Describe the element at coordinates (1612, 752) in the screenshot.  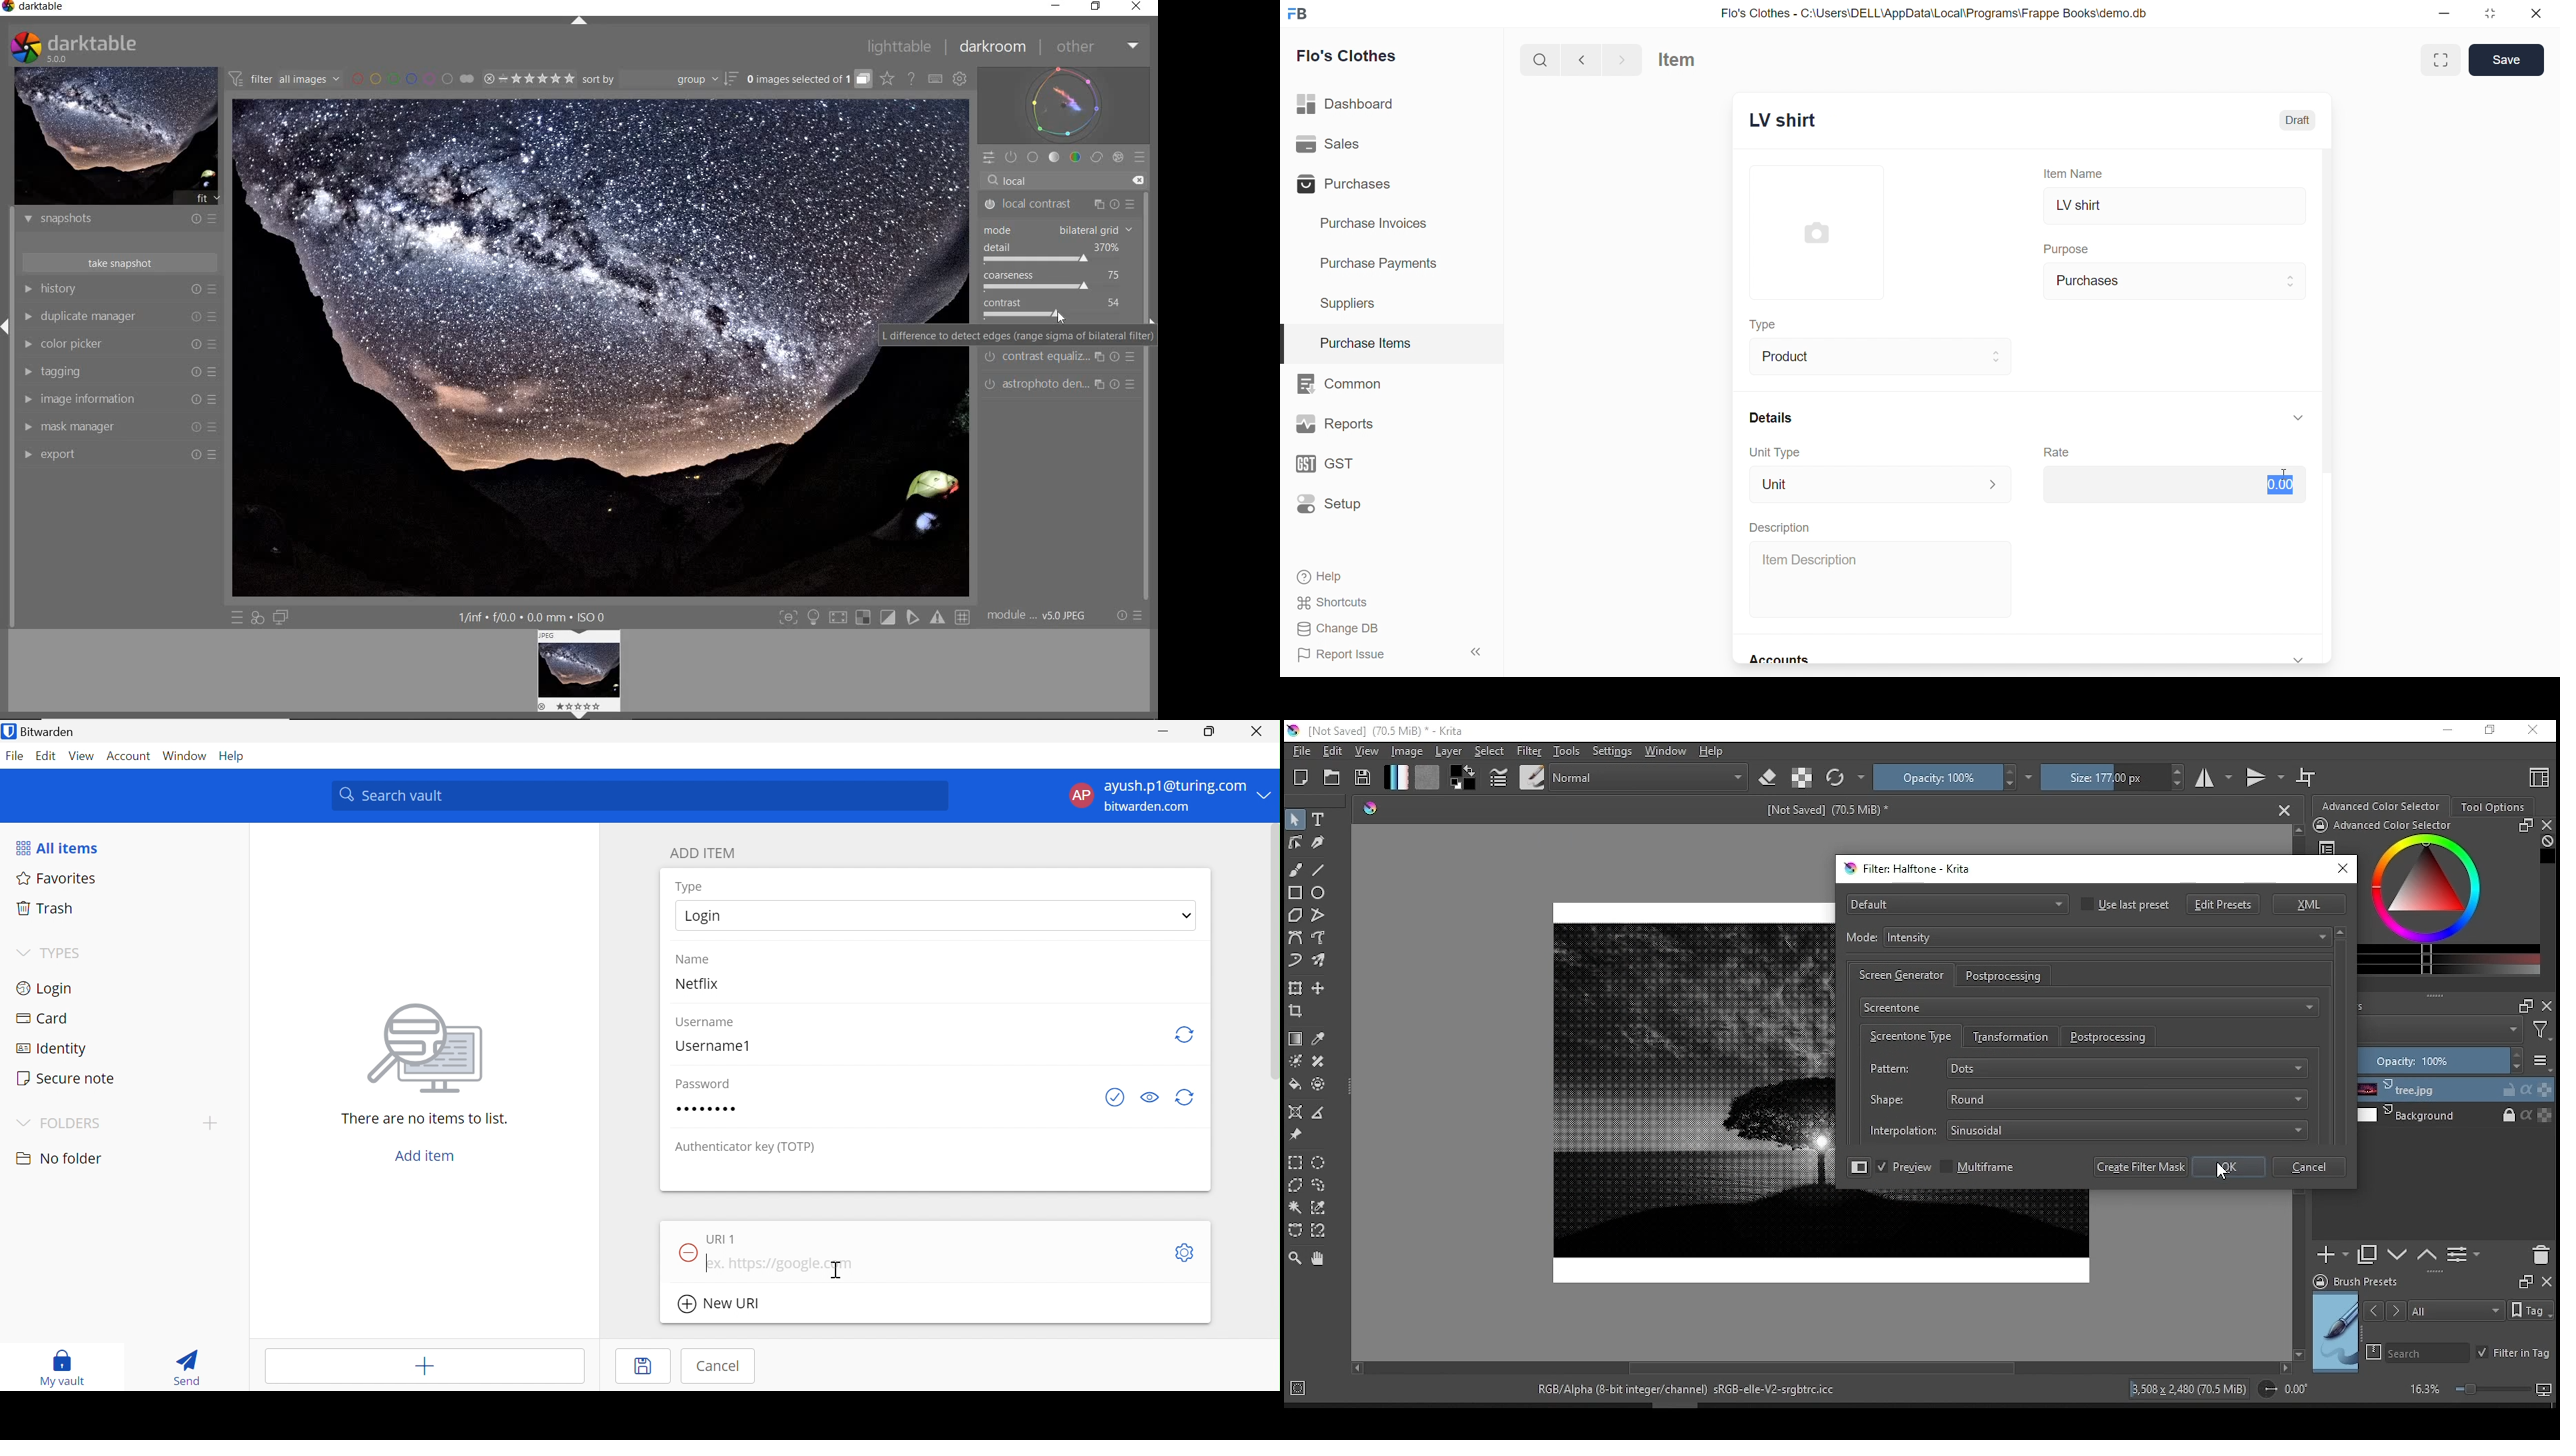
I see `settings` at that location.